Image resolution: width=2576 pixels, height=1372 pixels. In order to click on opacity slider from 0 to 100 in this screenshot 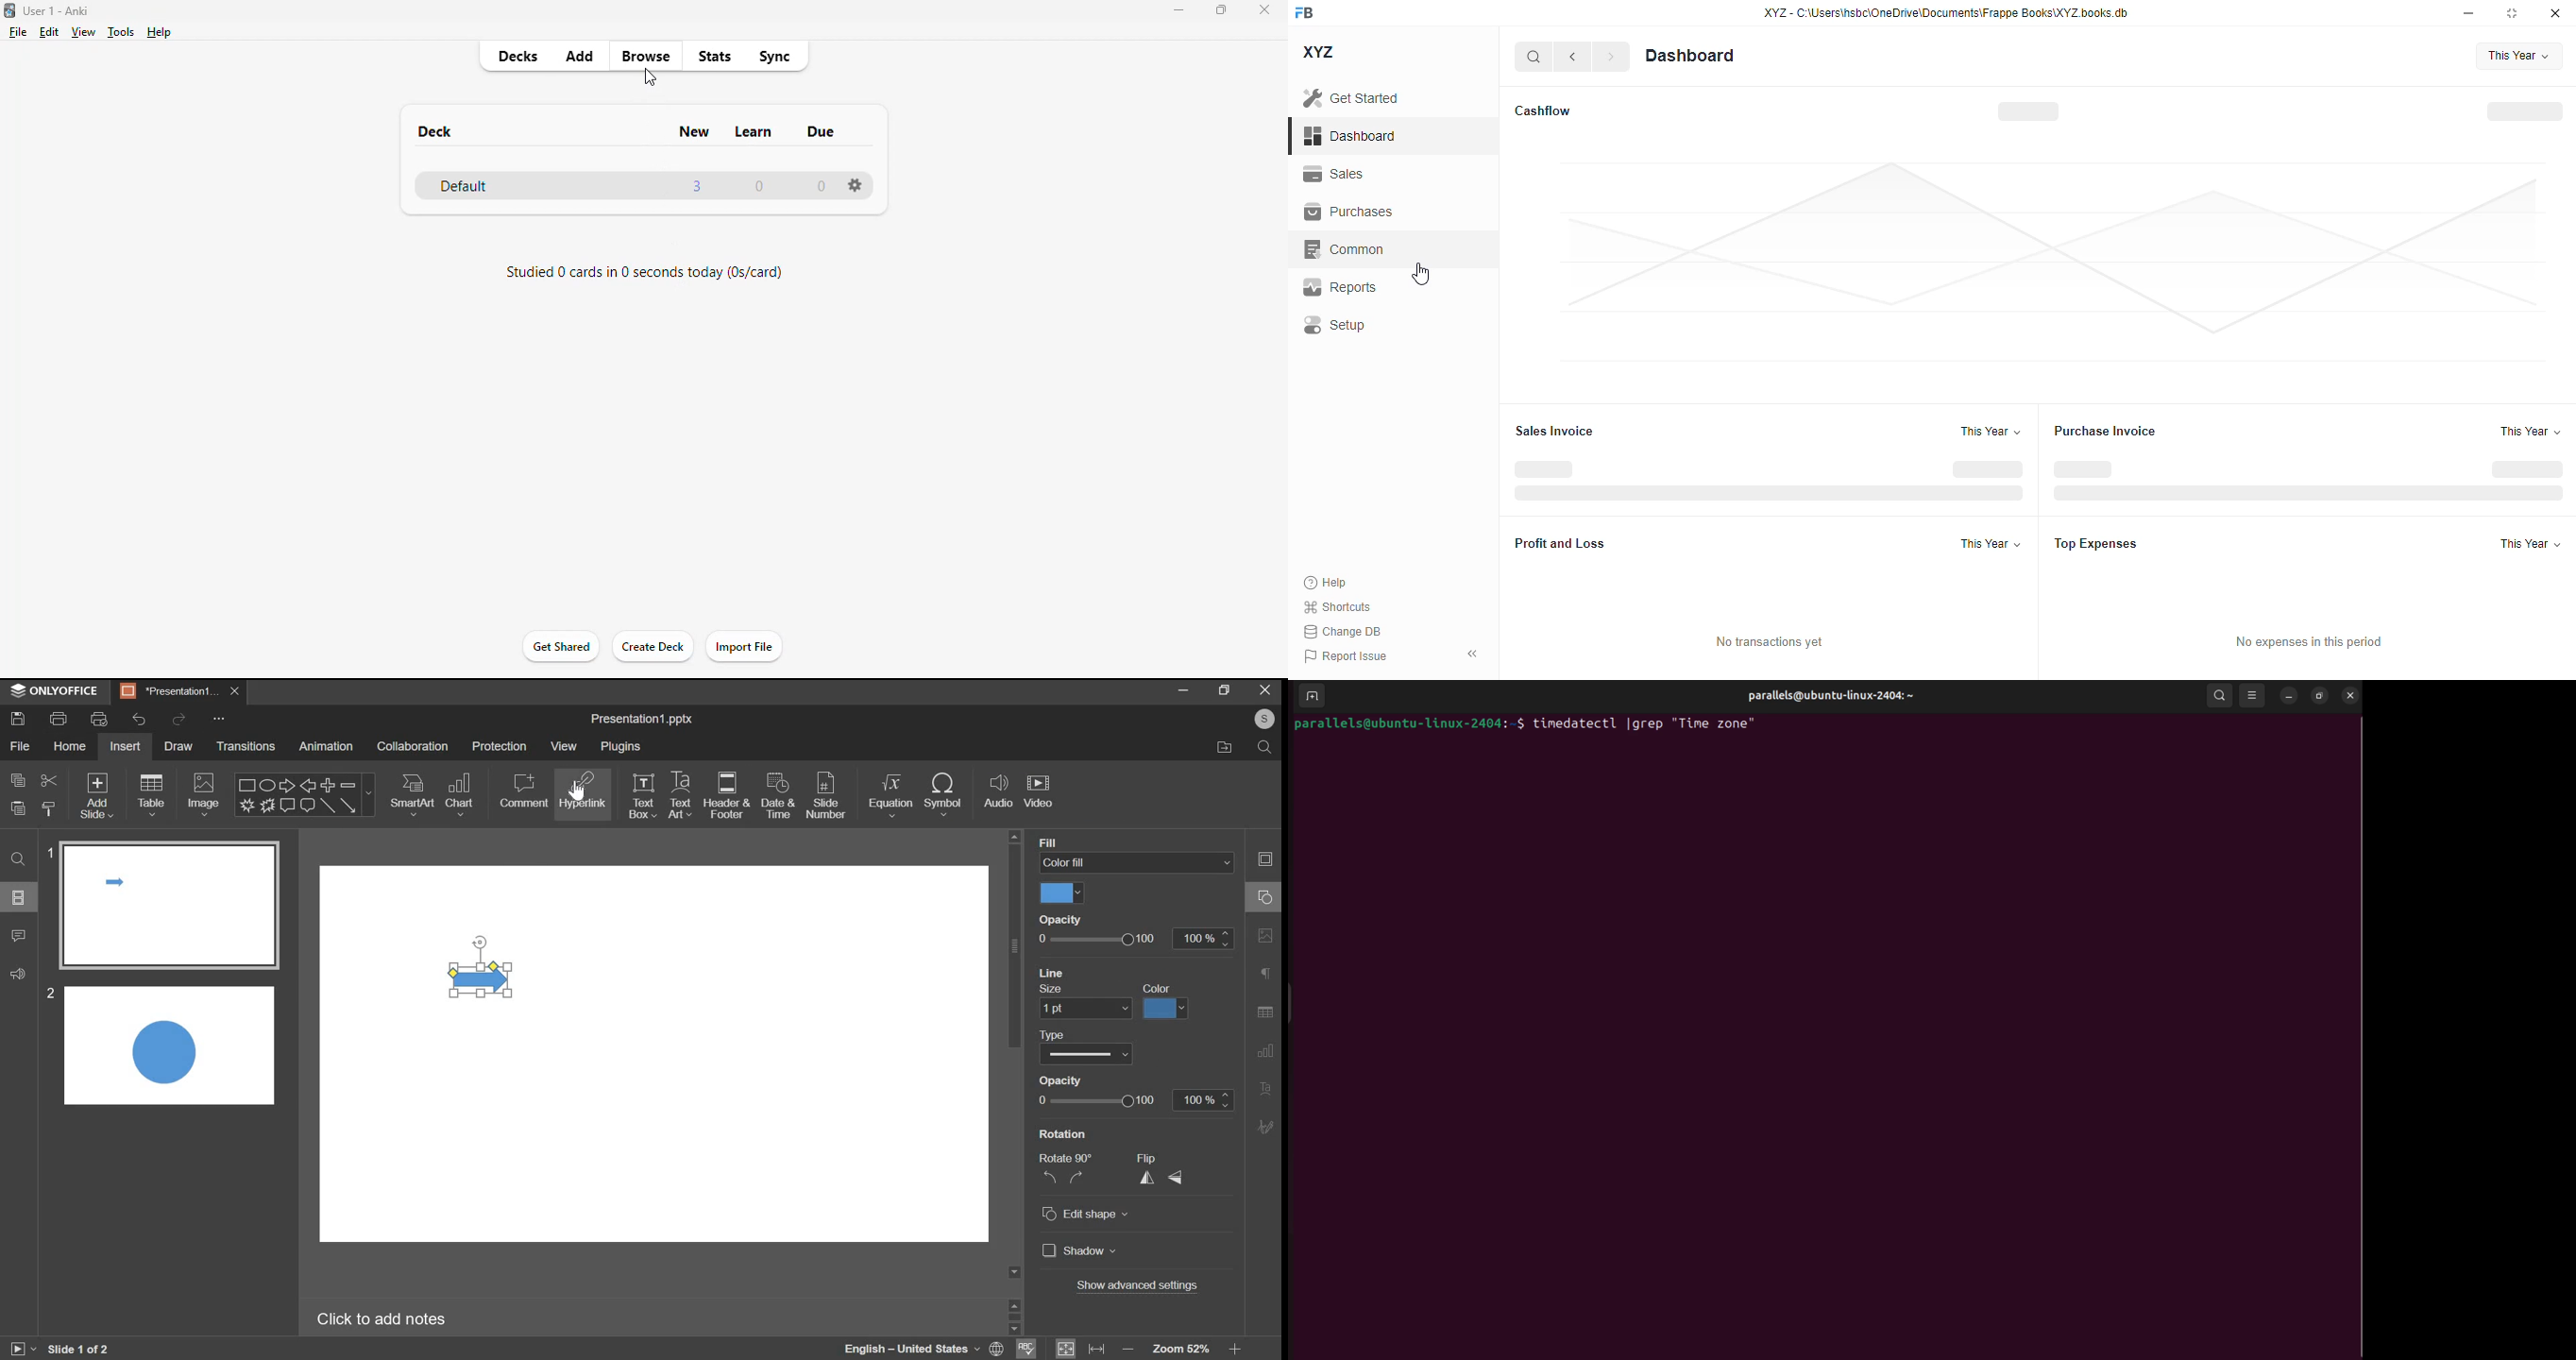, I will do `click(1137, 938)`.